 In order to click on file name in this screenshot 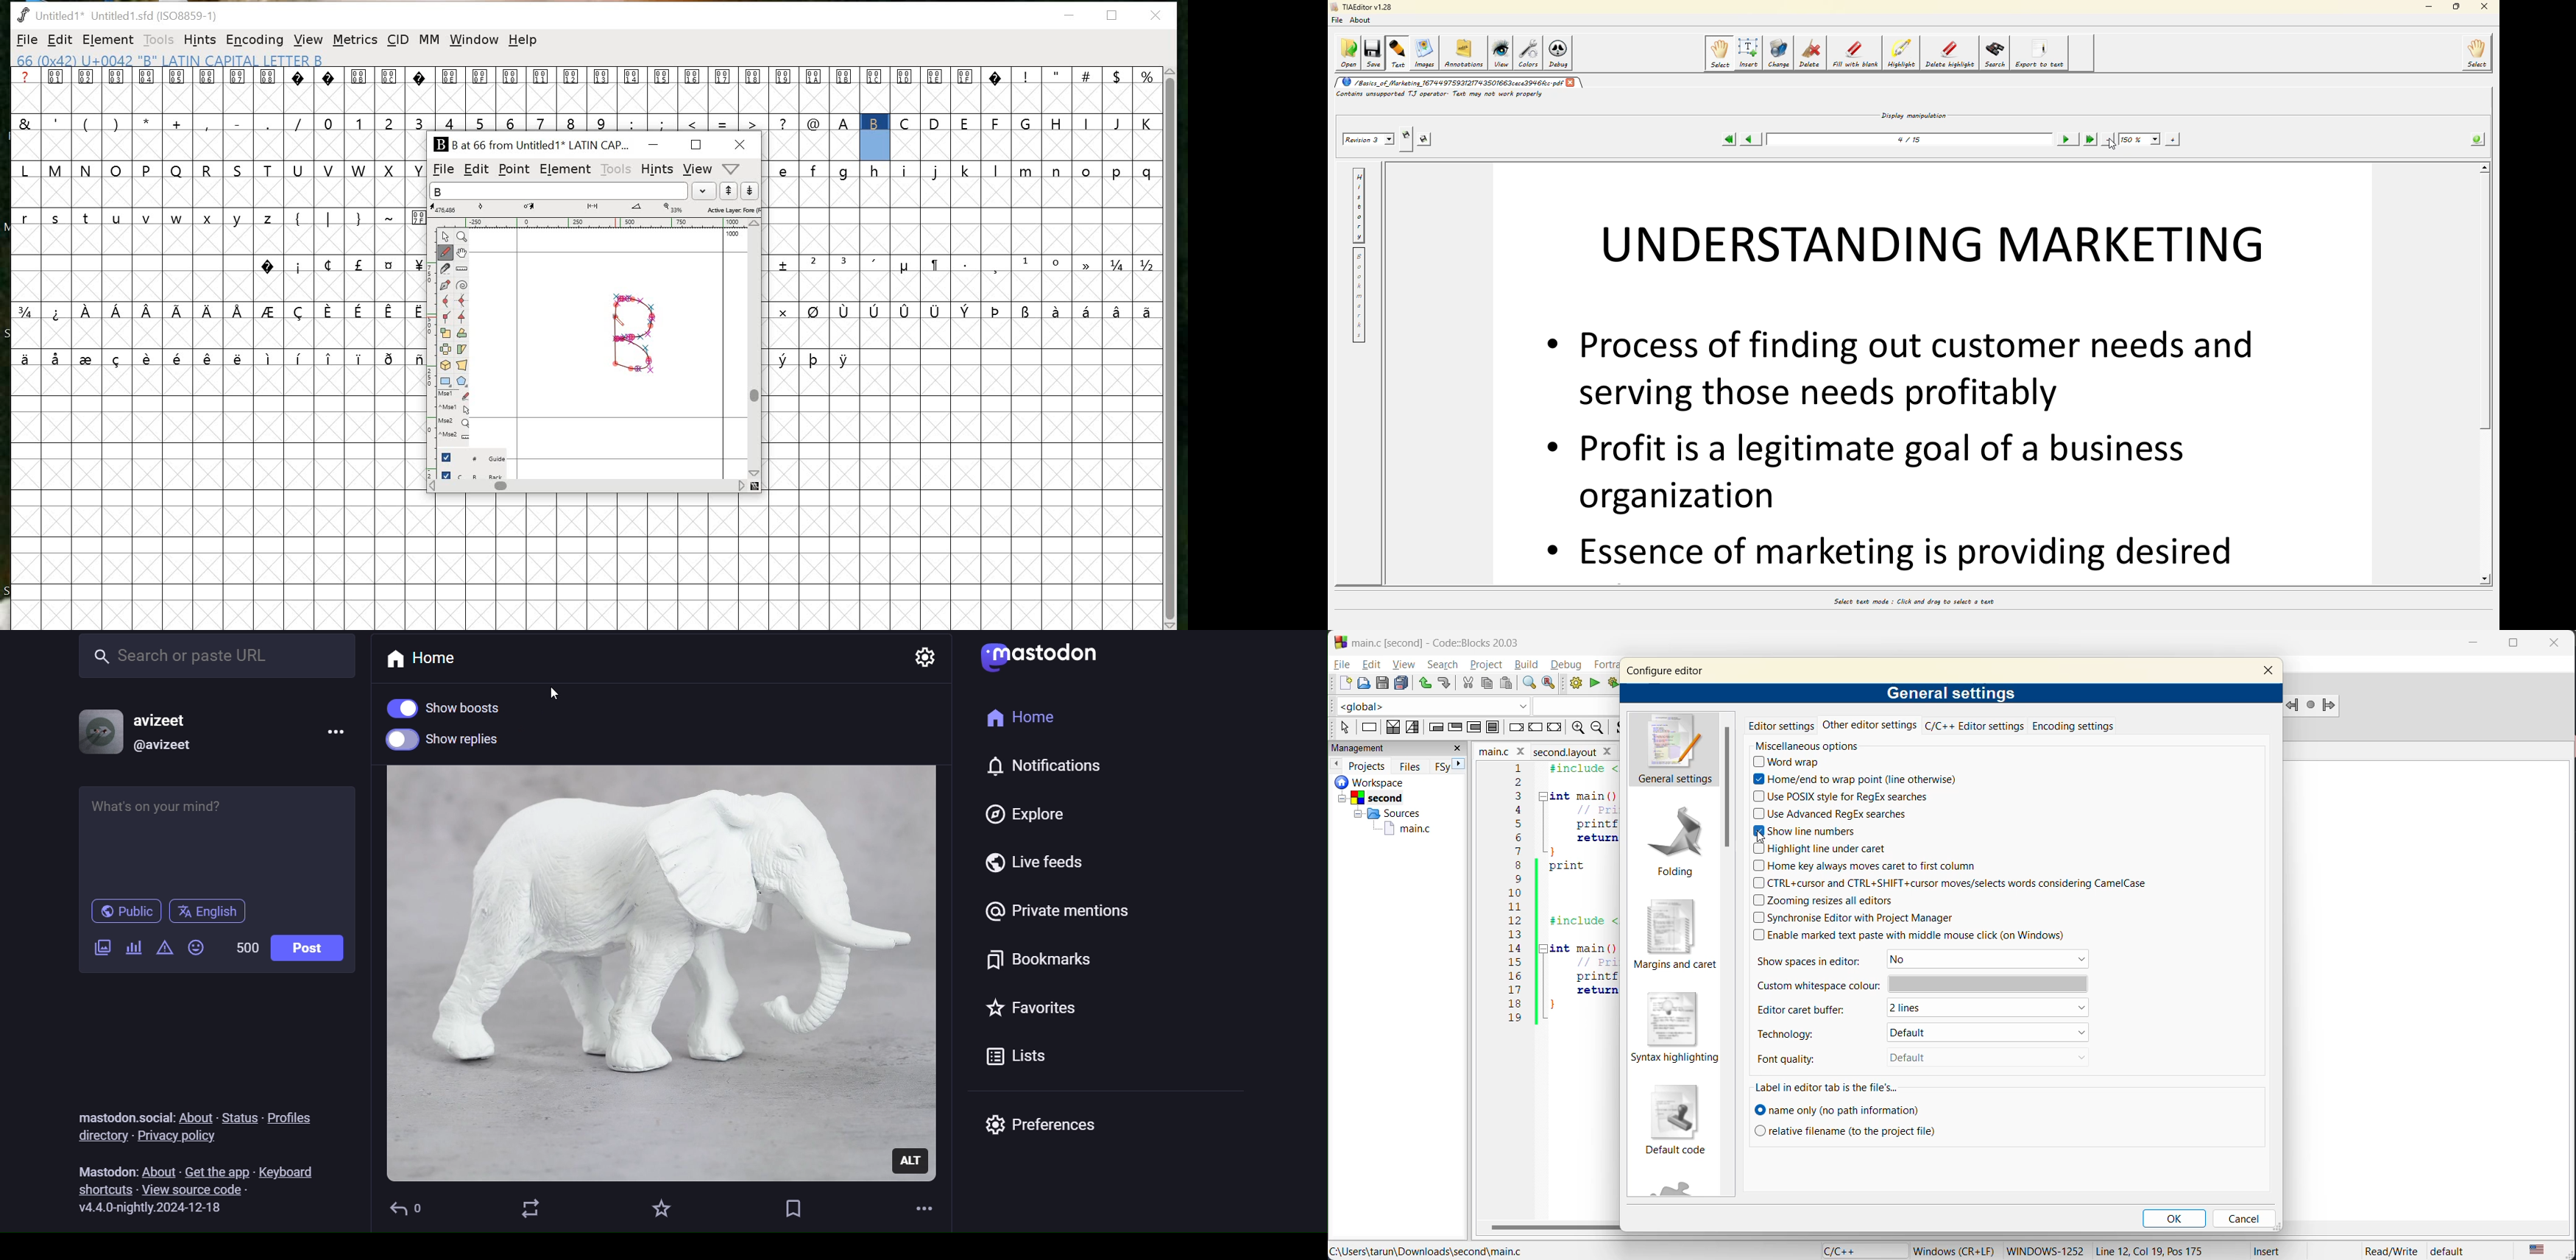, I will do `click(1542, 751)`.